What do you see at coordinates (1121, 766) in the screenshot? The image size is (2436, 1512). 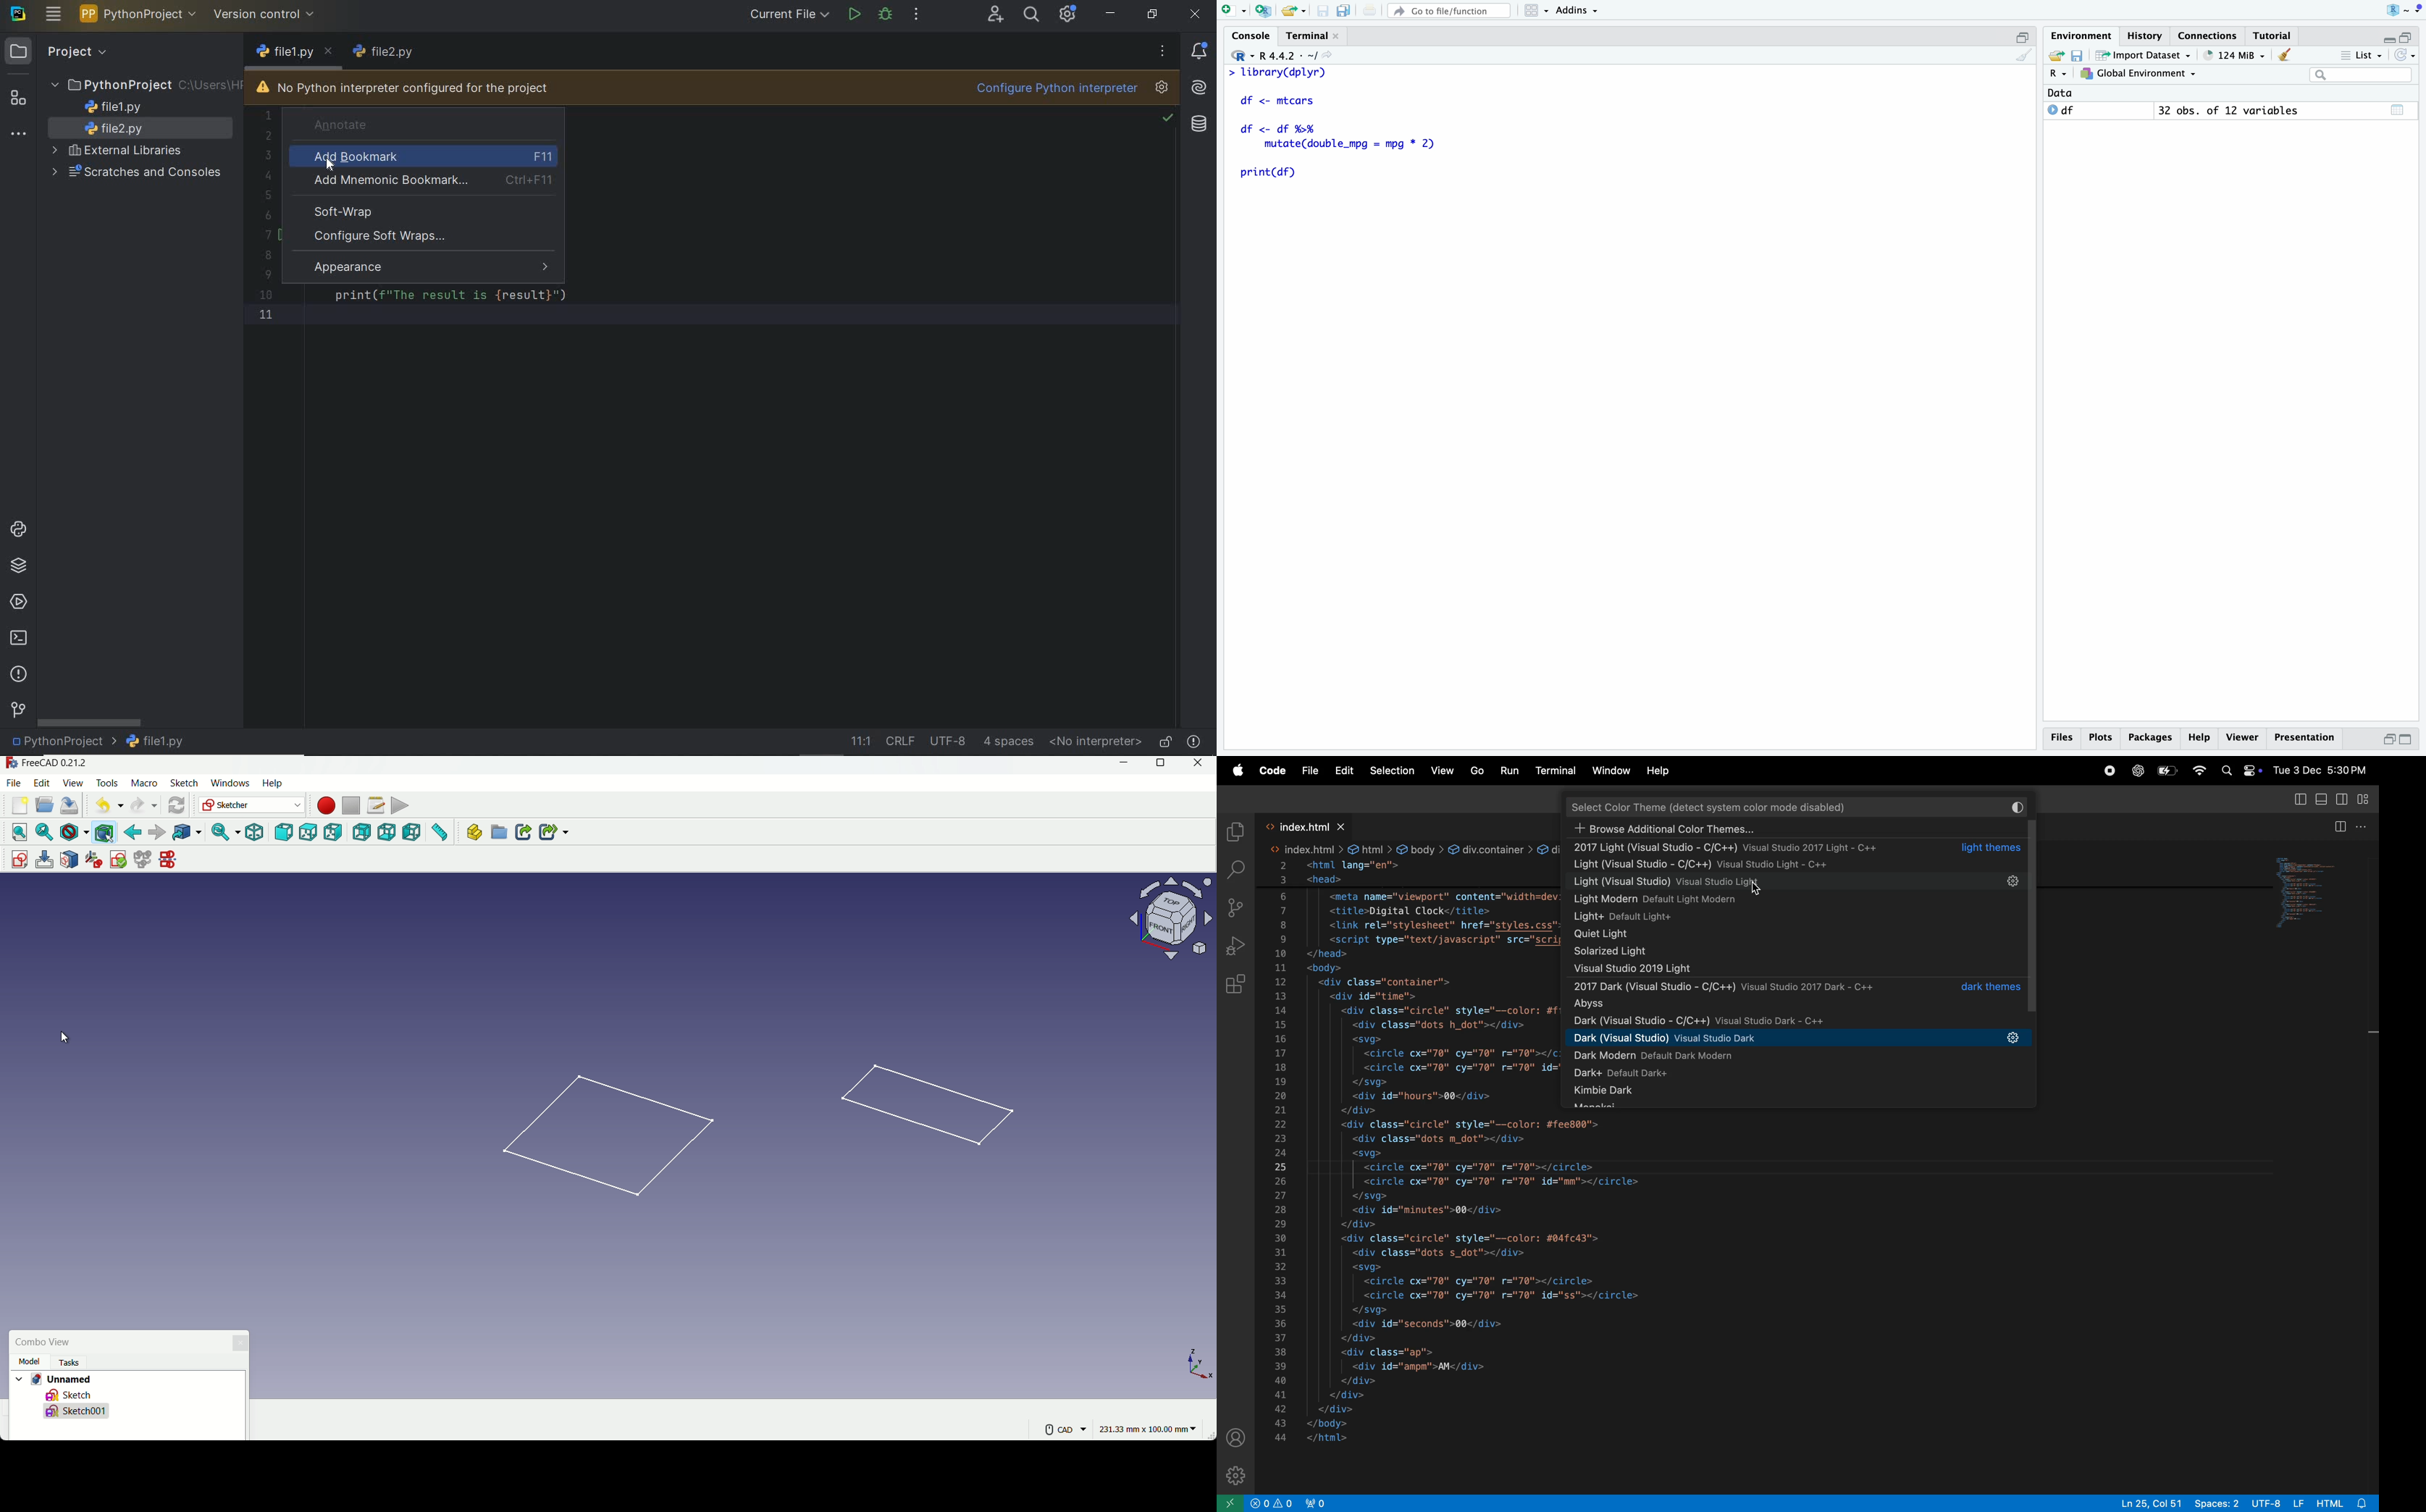 I see `minimize` at bounding box center [1121, 766].